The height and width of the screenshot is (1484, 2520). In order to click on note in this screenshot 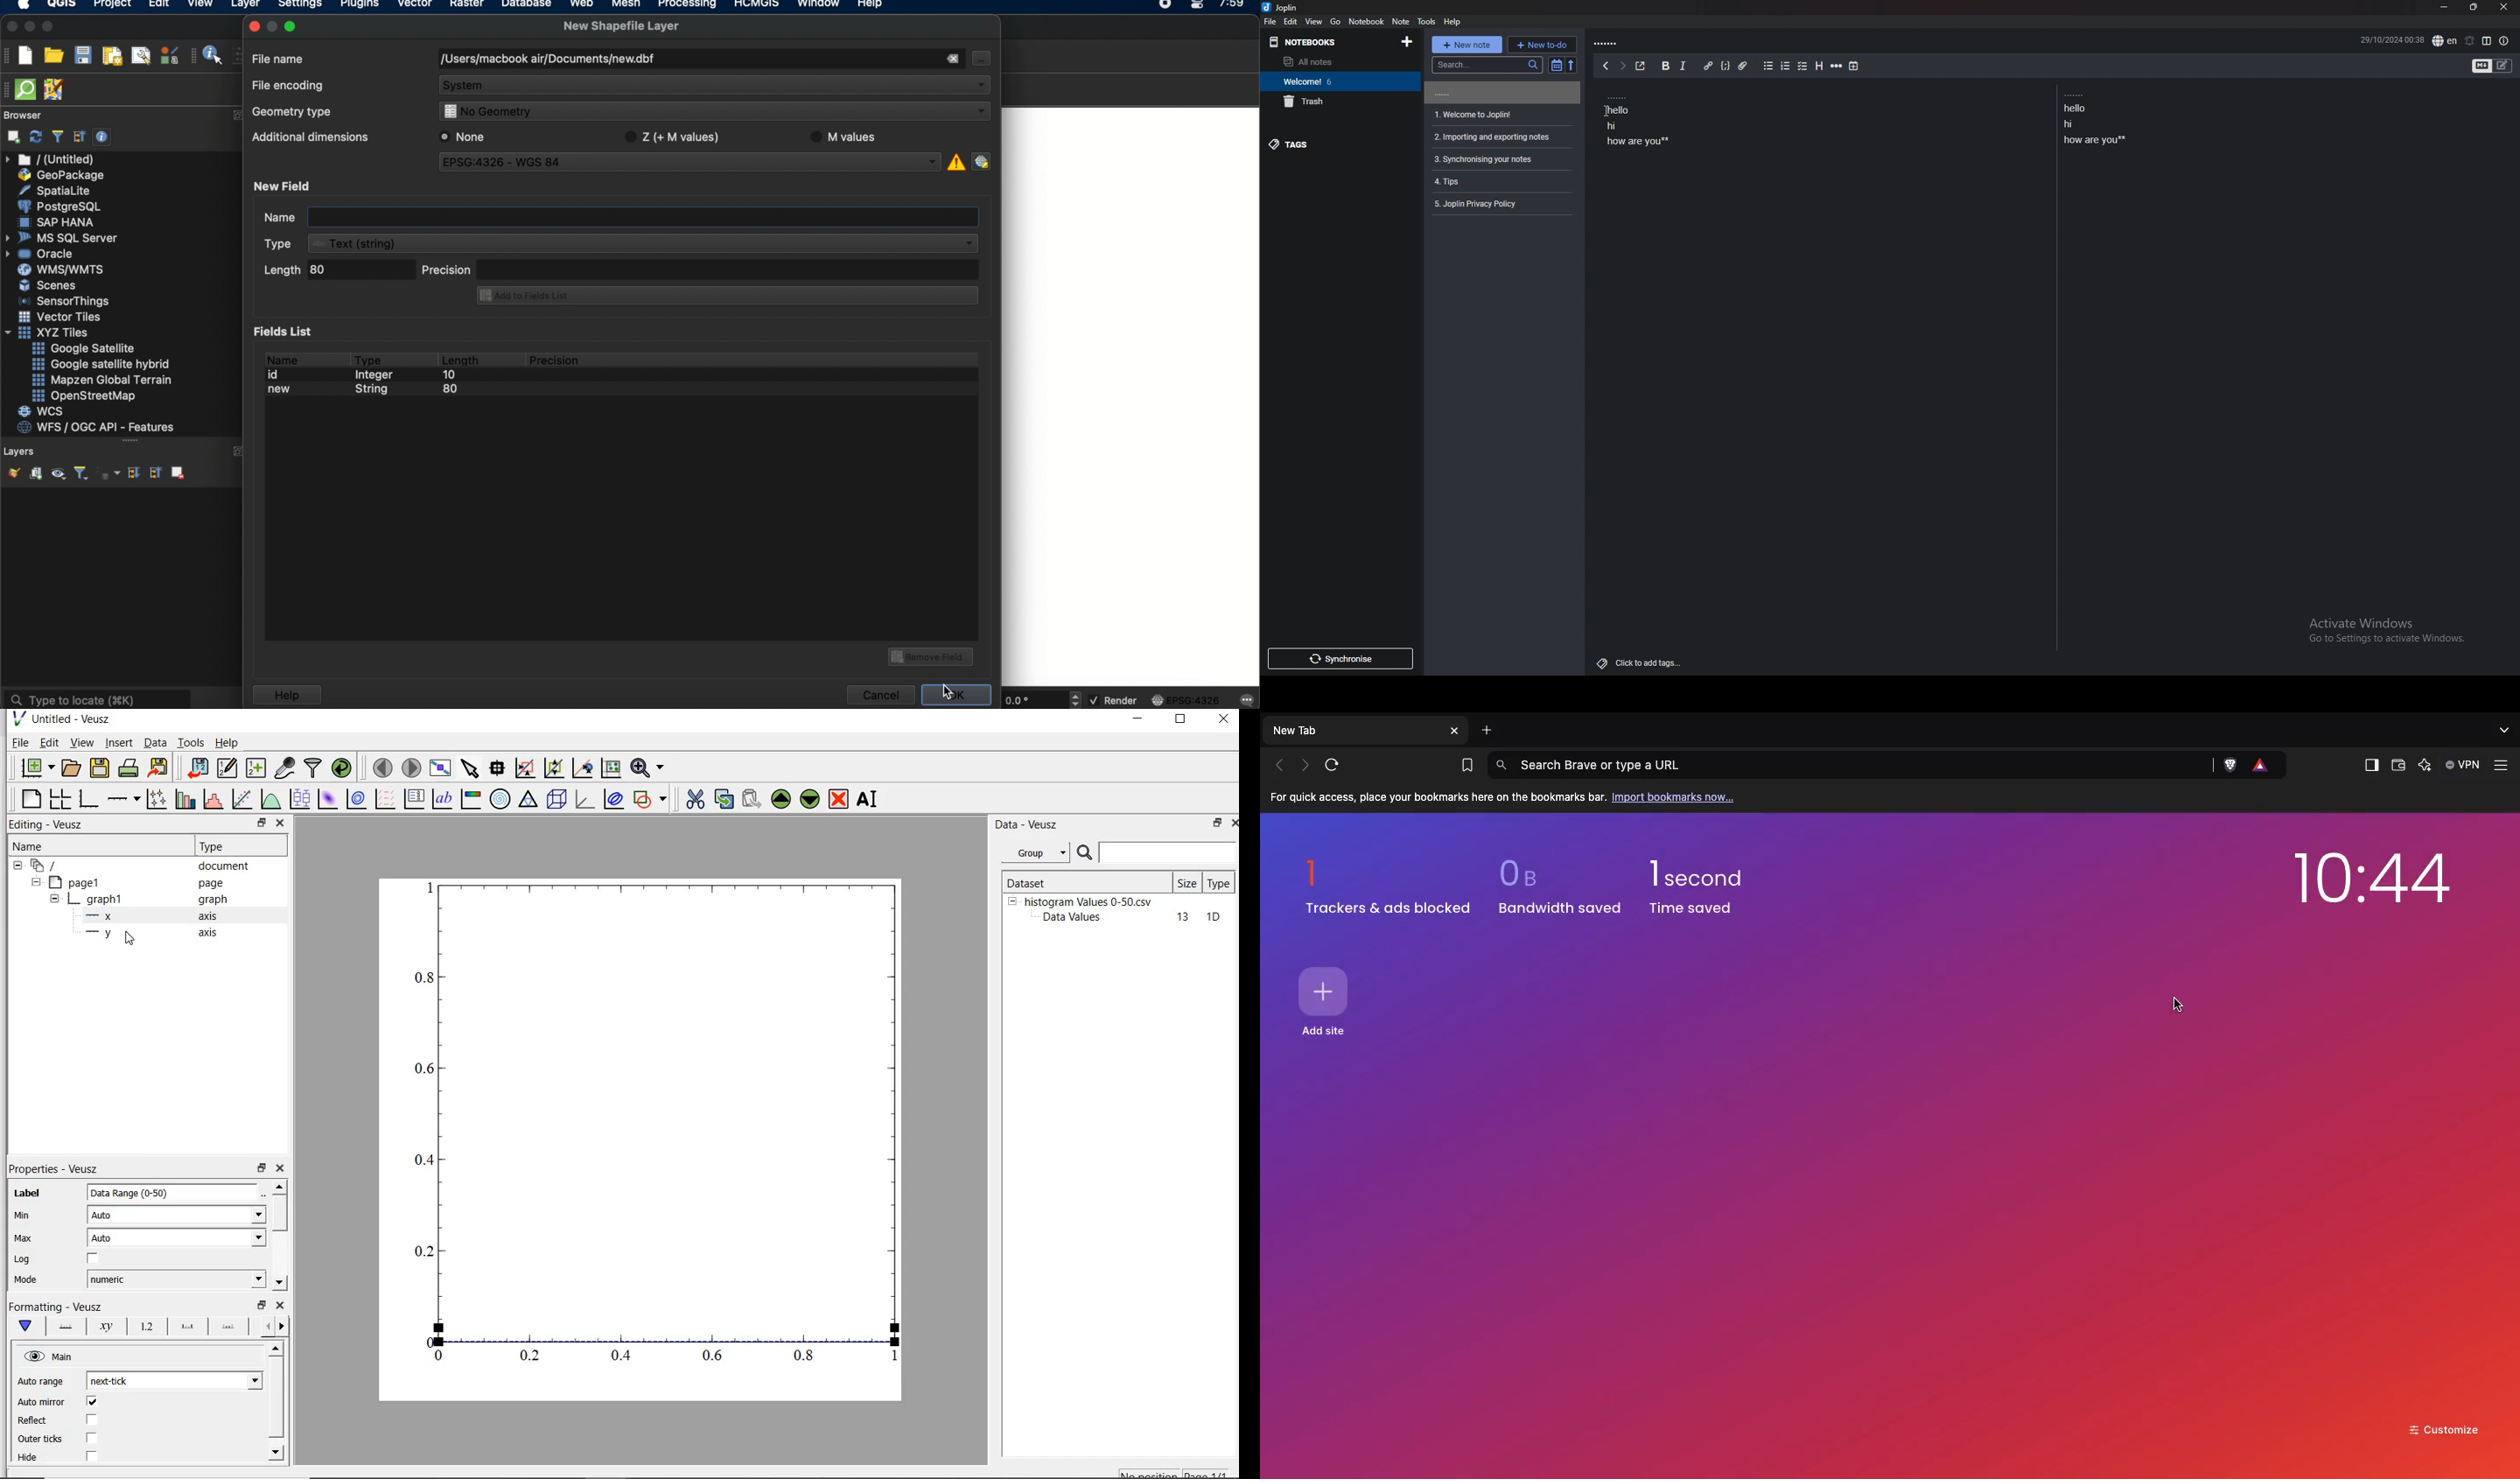, I will do `click(1500, 93)`.